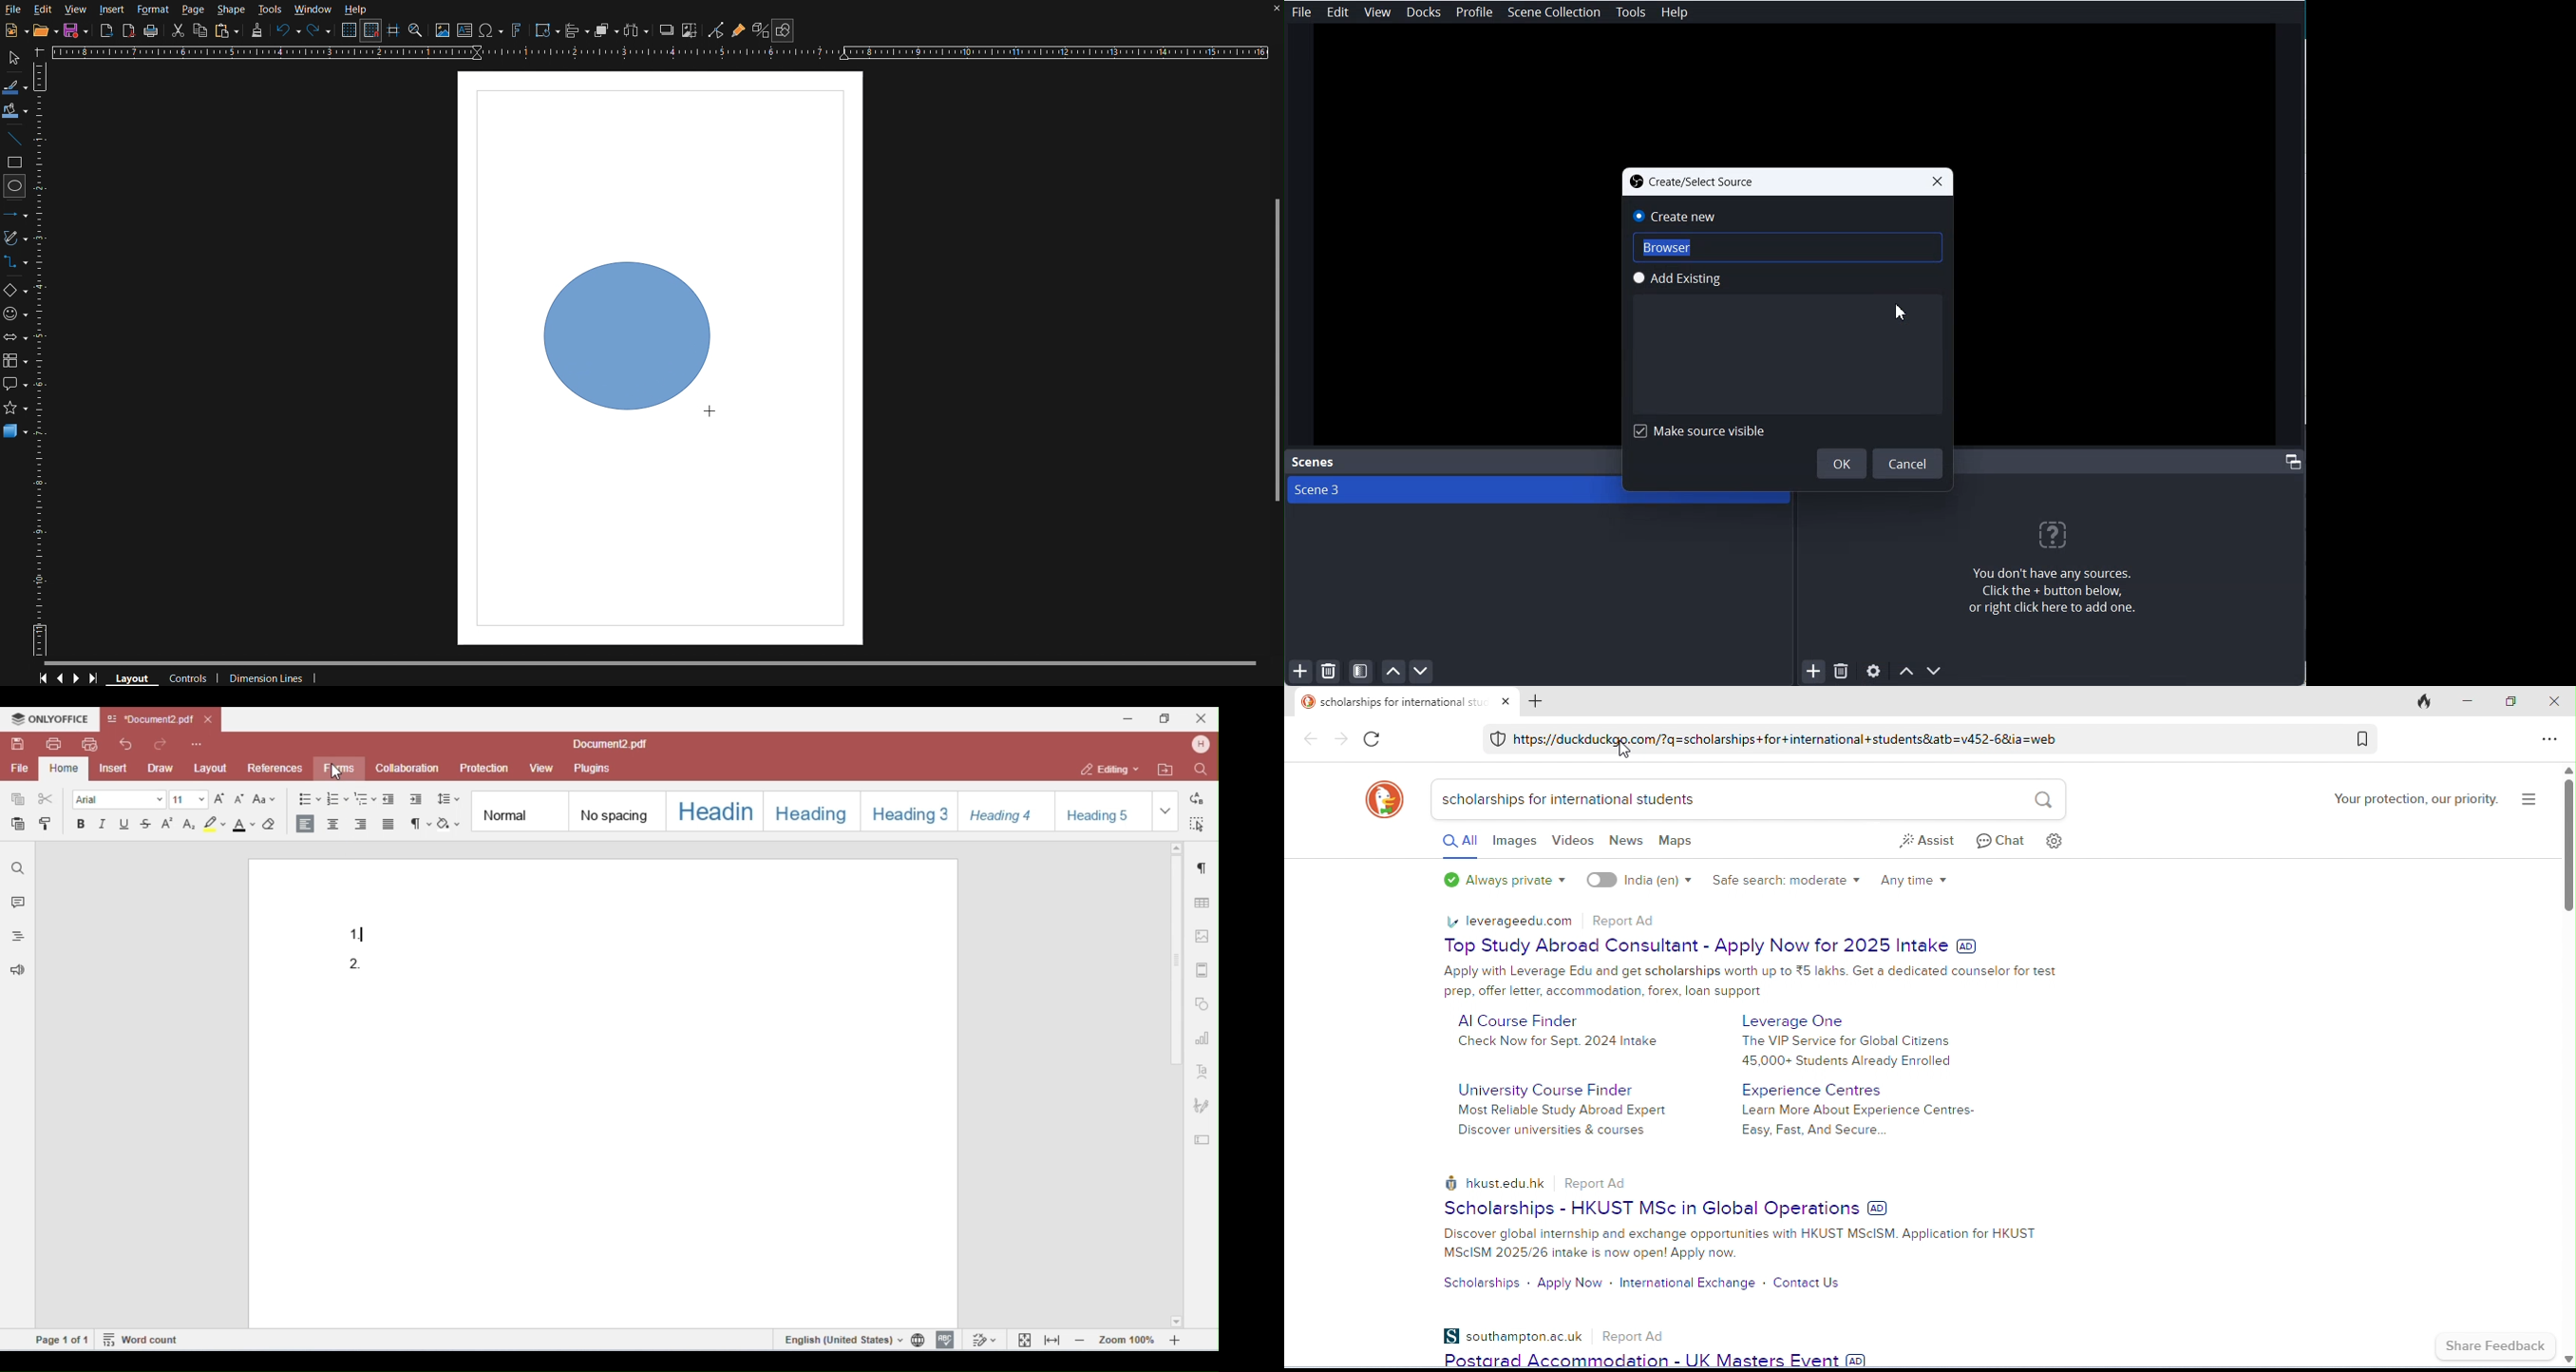  What do you see at coordinates (1329, 672) in the screenshot?
I see `Remove selected Scene` at bounding box center [1329, 672].